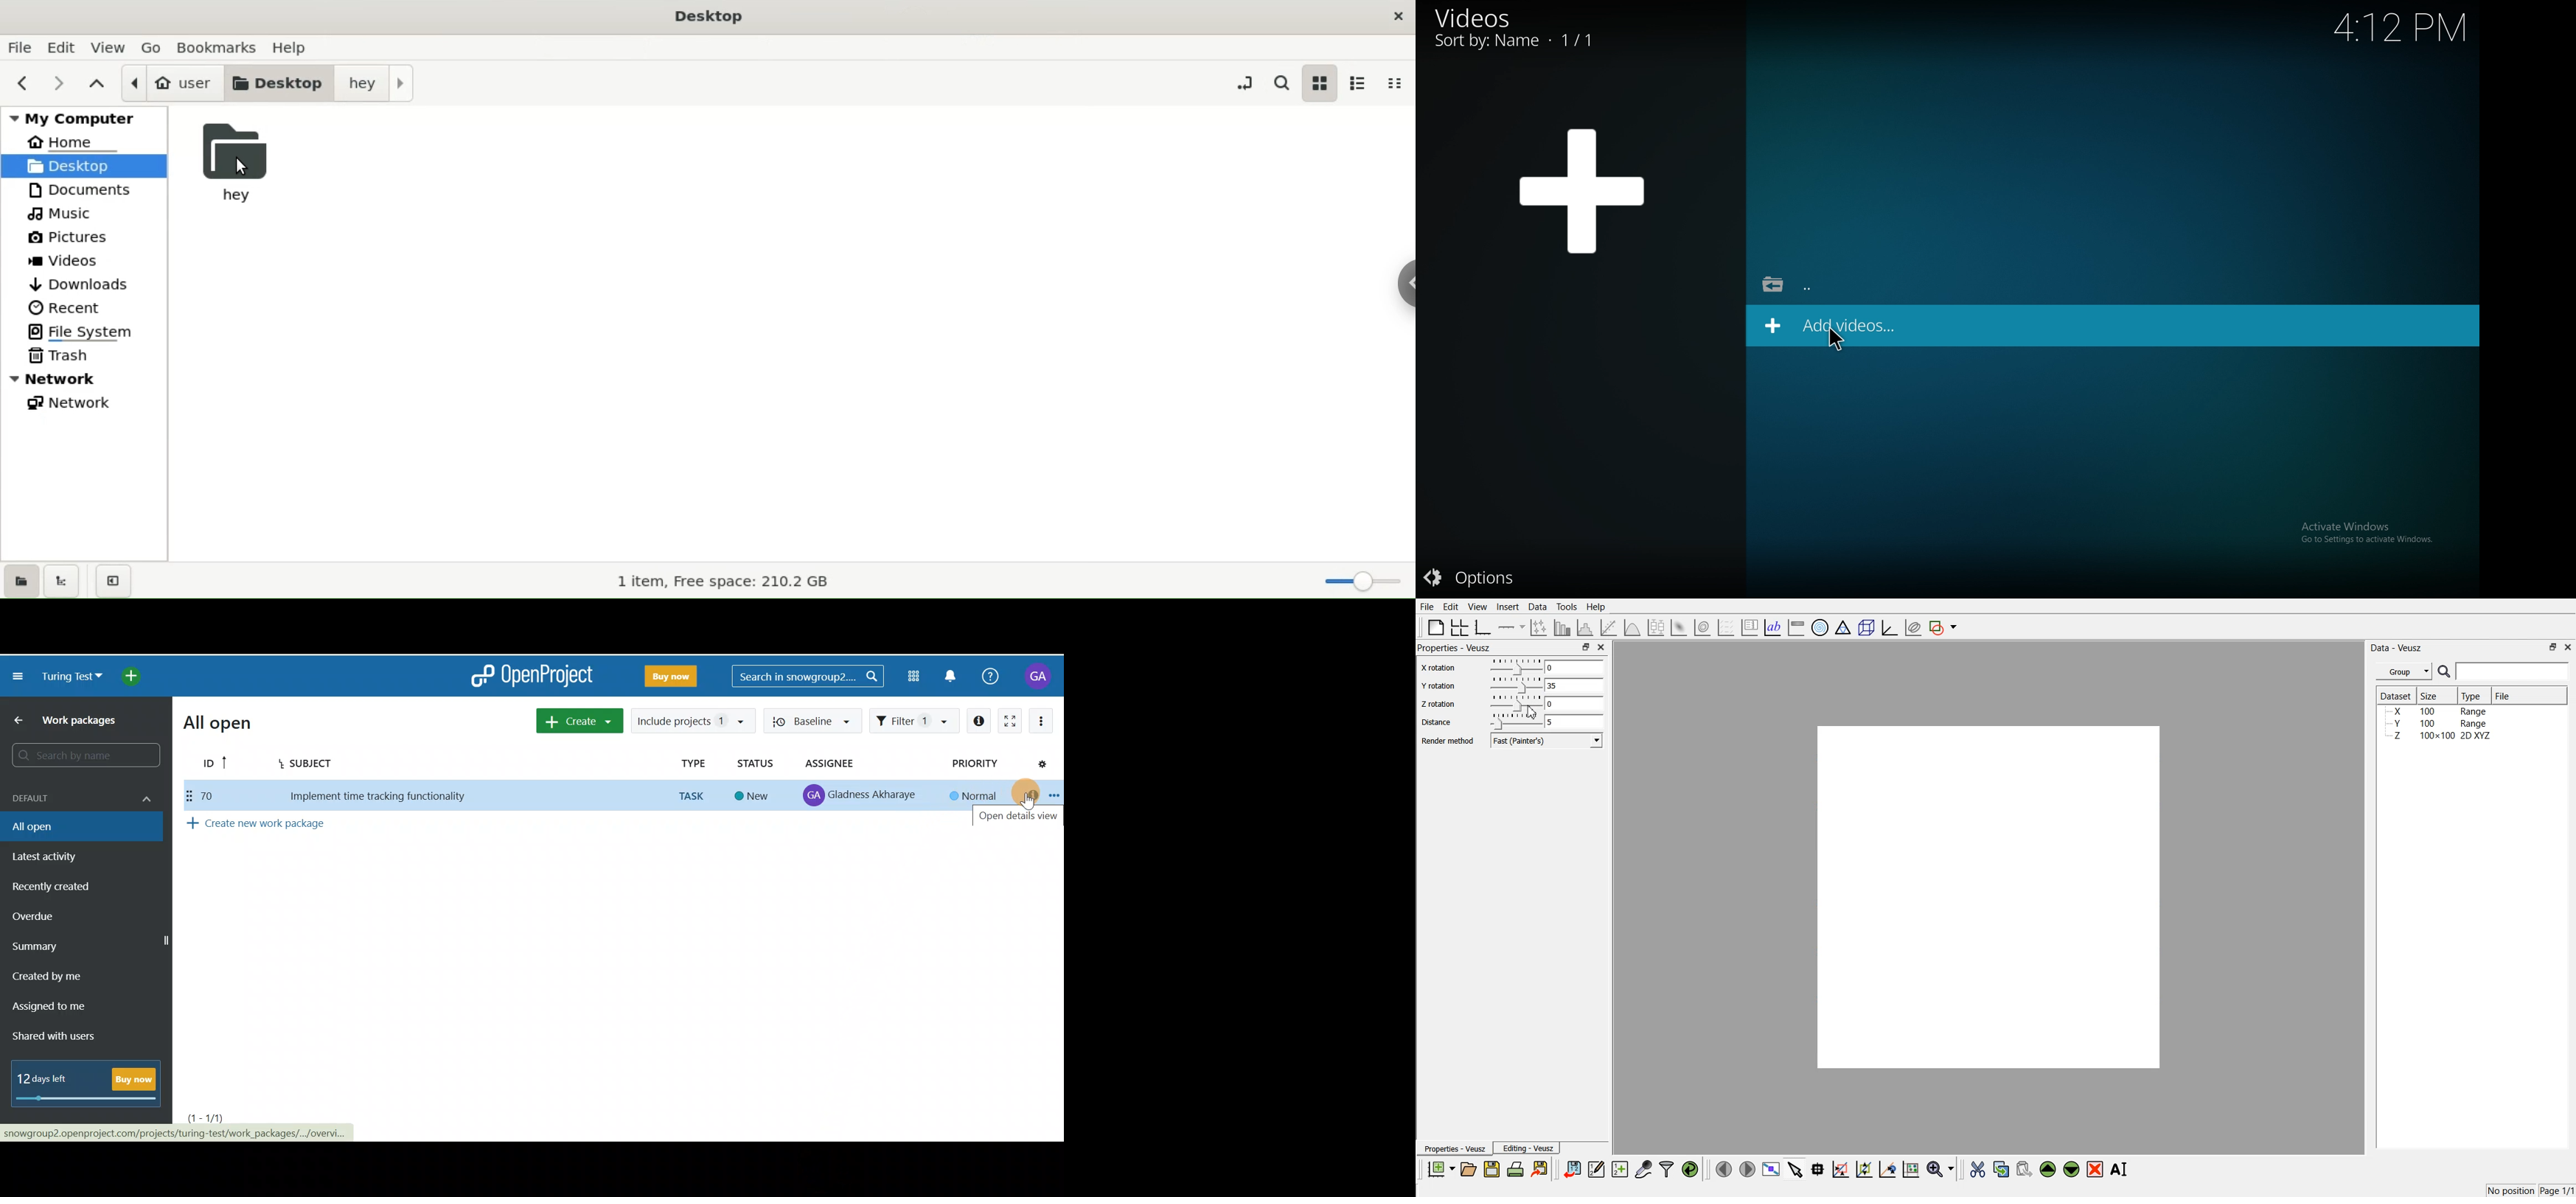 The image size is (2576, 1204). What do you see at coordinates (1436, 722) in the screenshot?
I see `Distance` at bounding box center [1436, 722].